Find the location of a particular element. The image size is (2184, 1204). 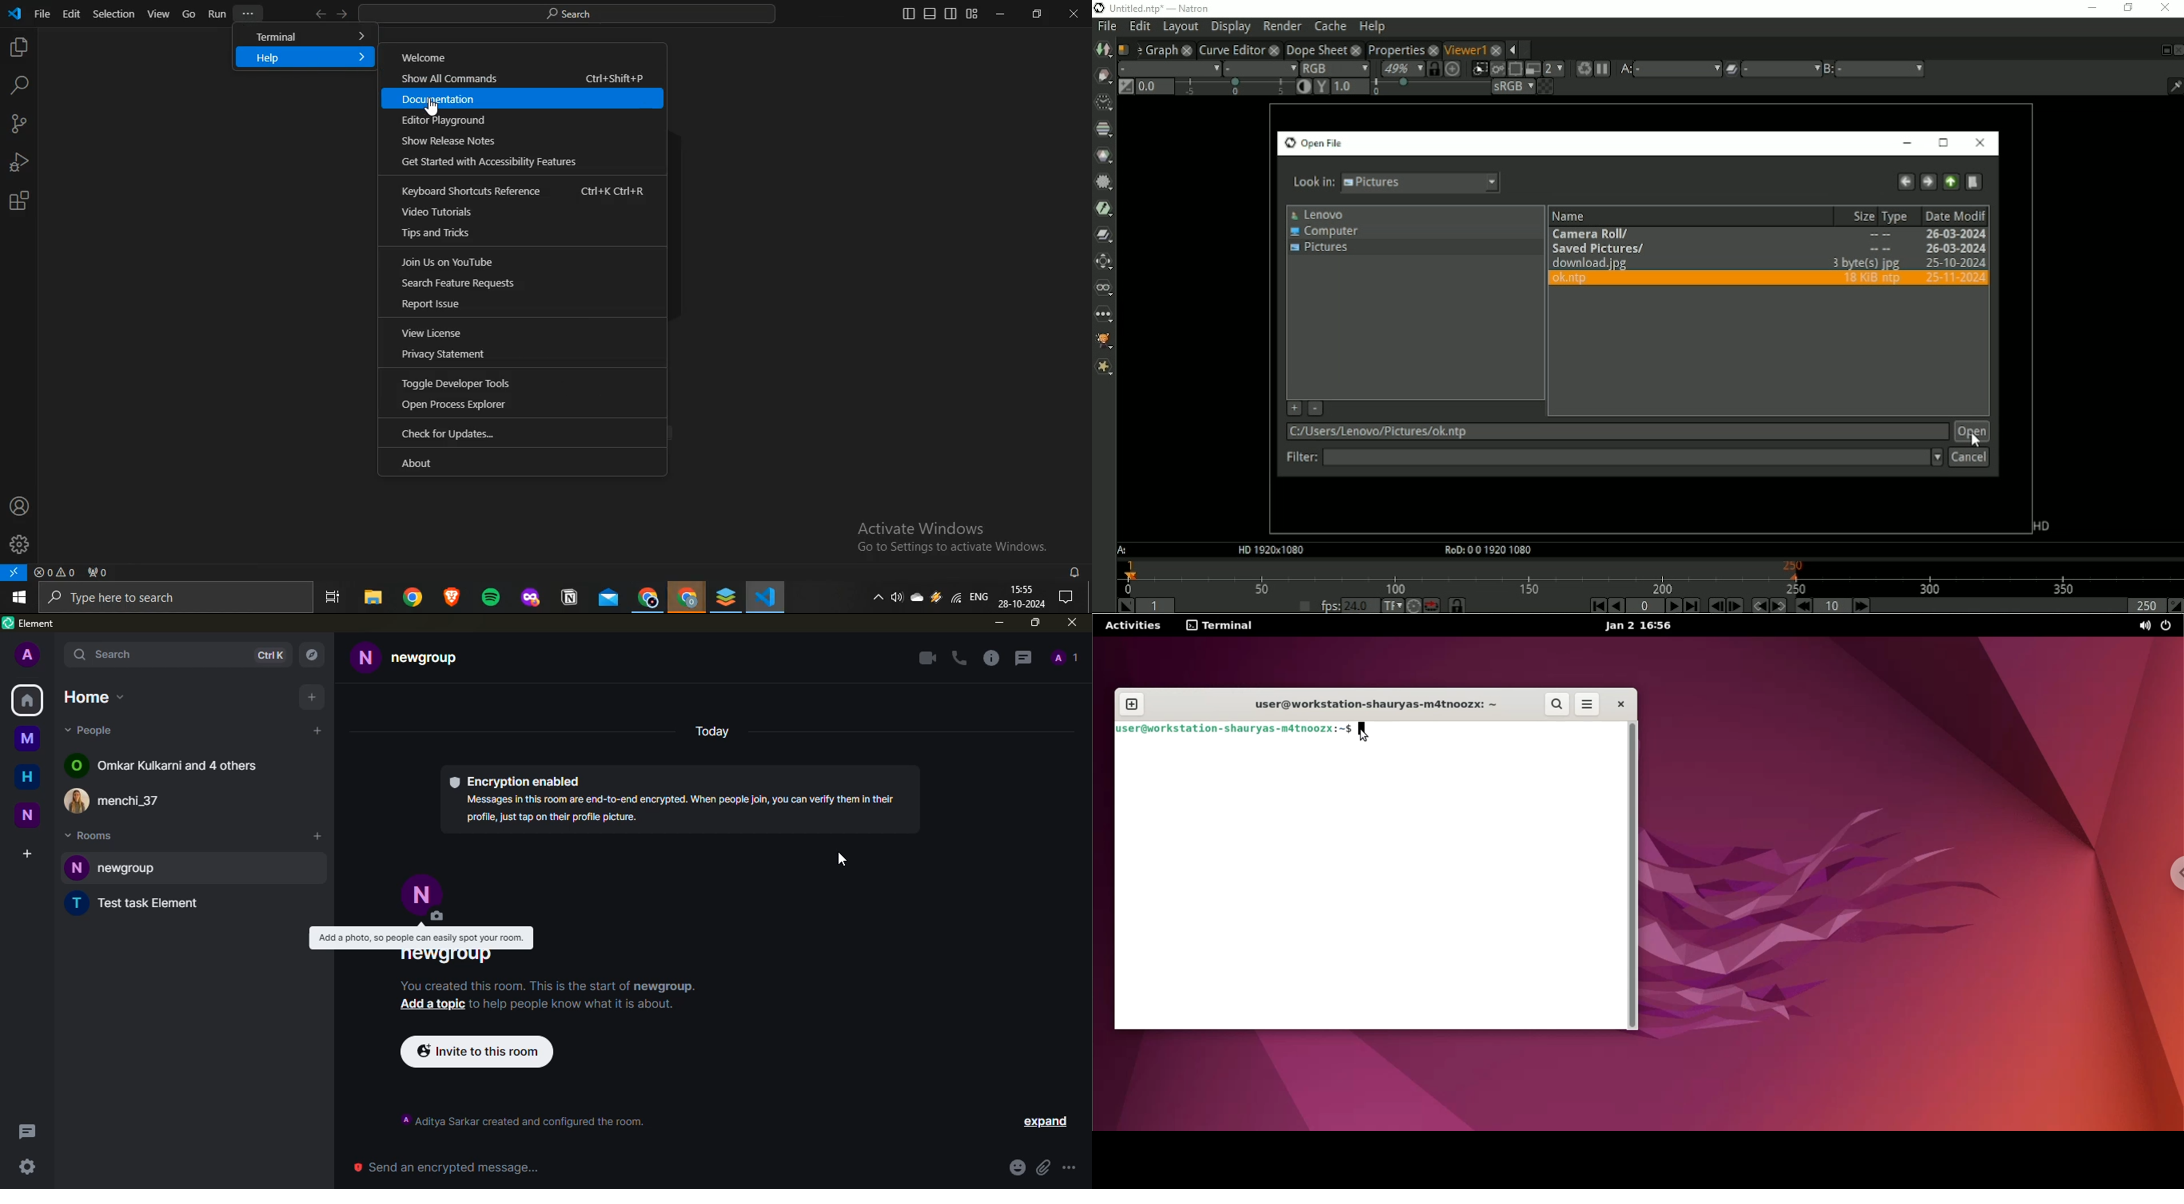

Insert emoji is located at coordinates (1018, 1168).